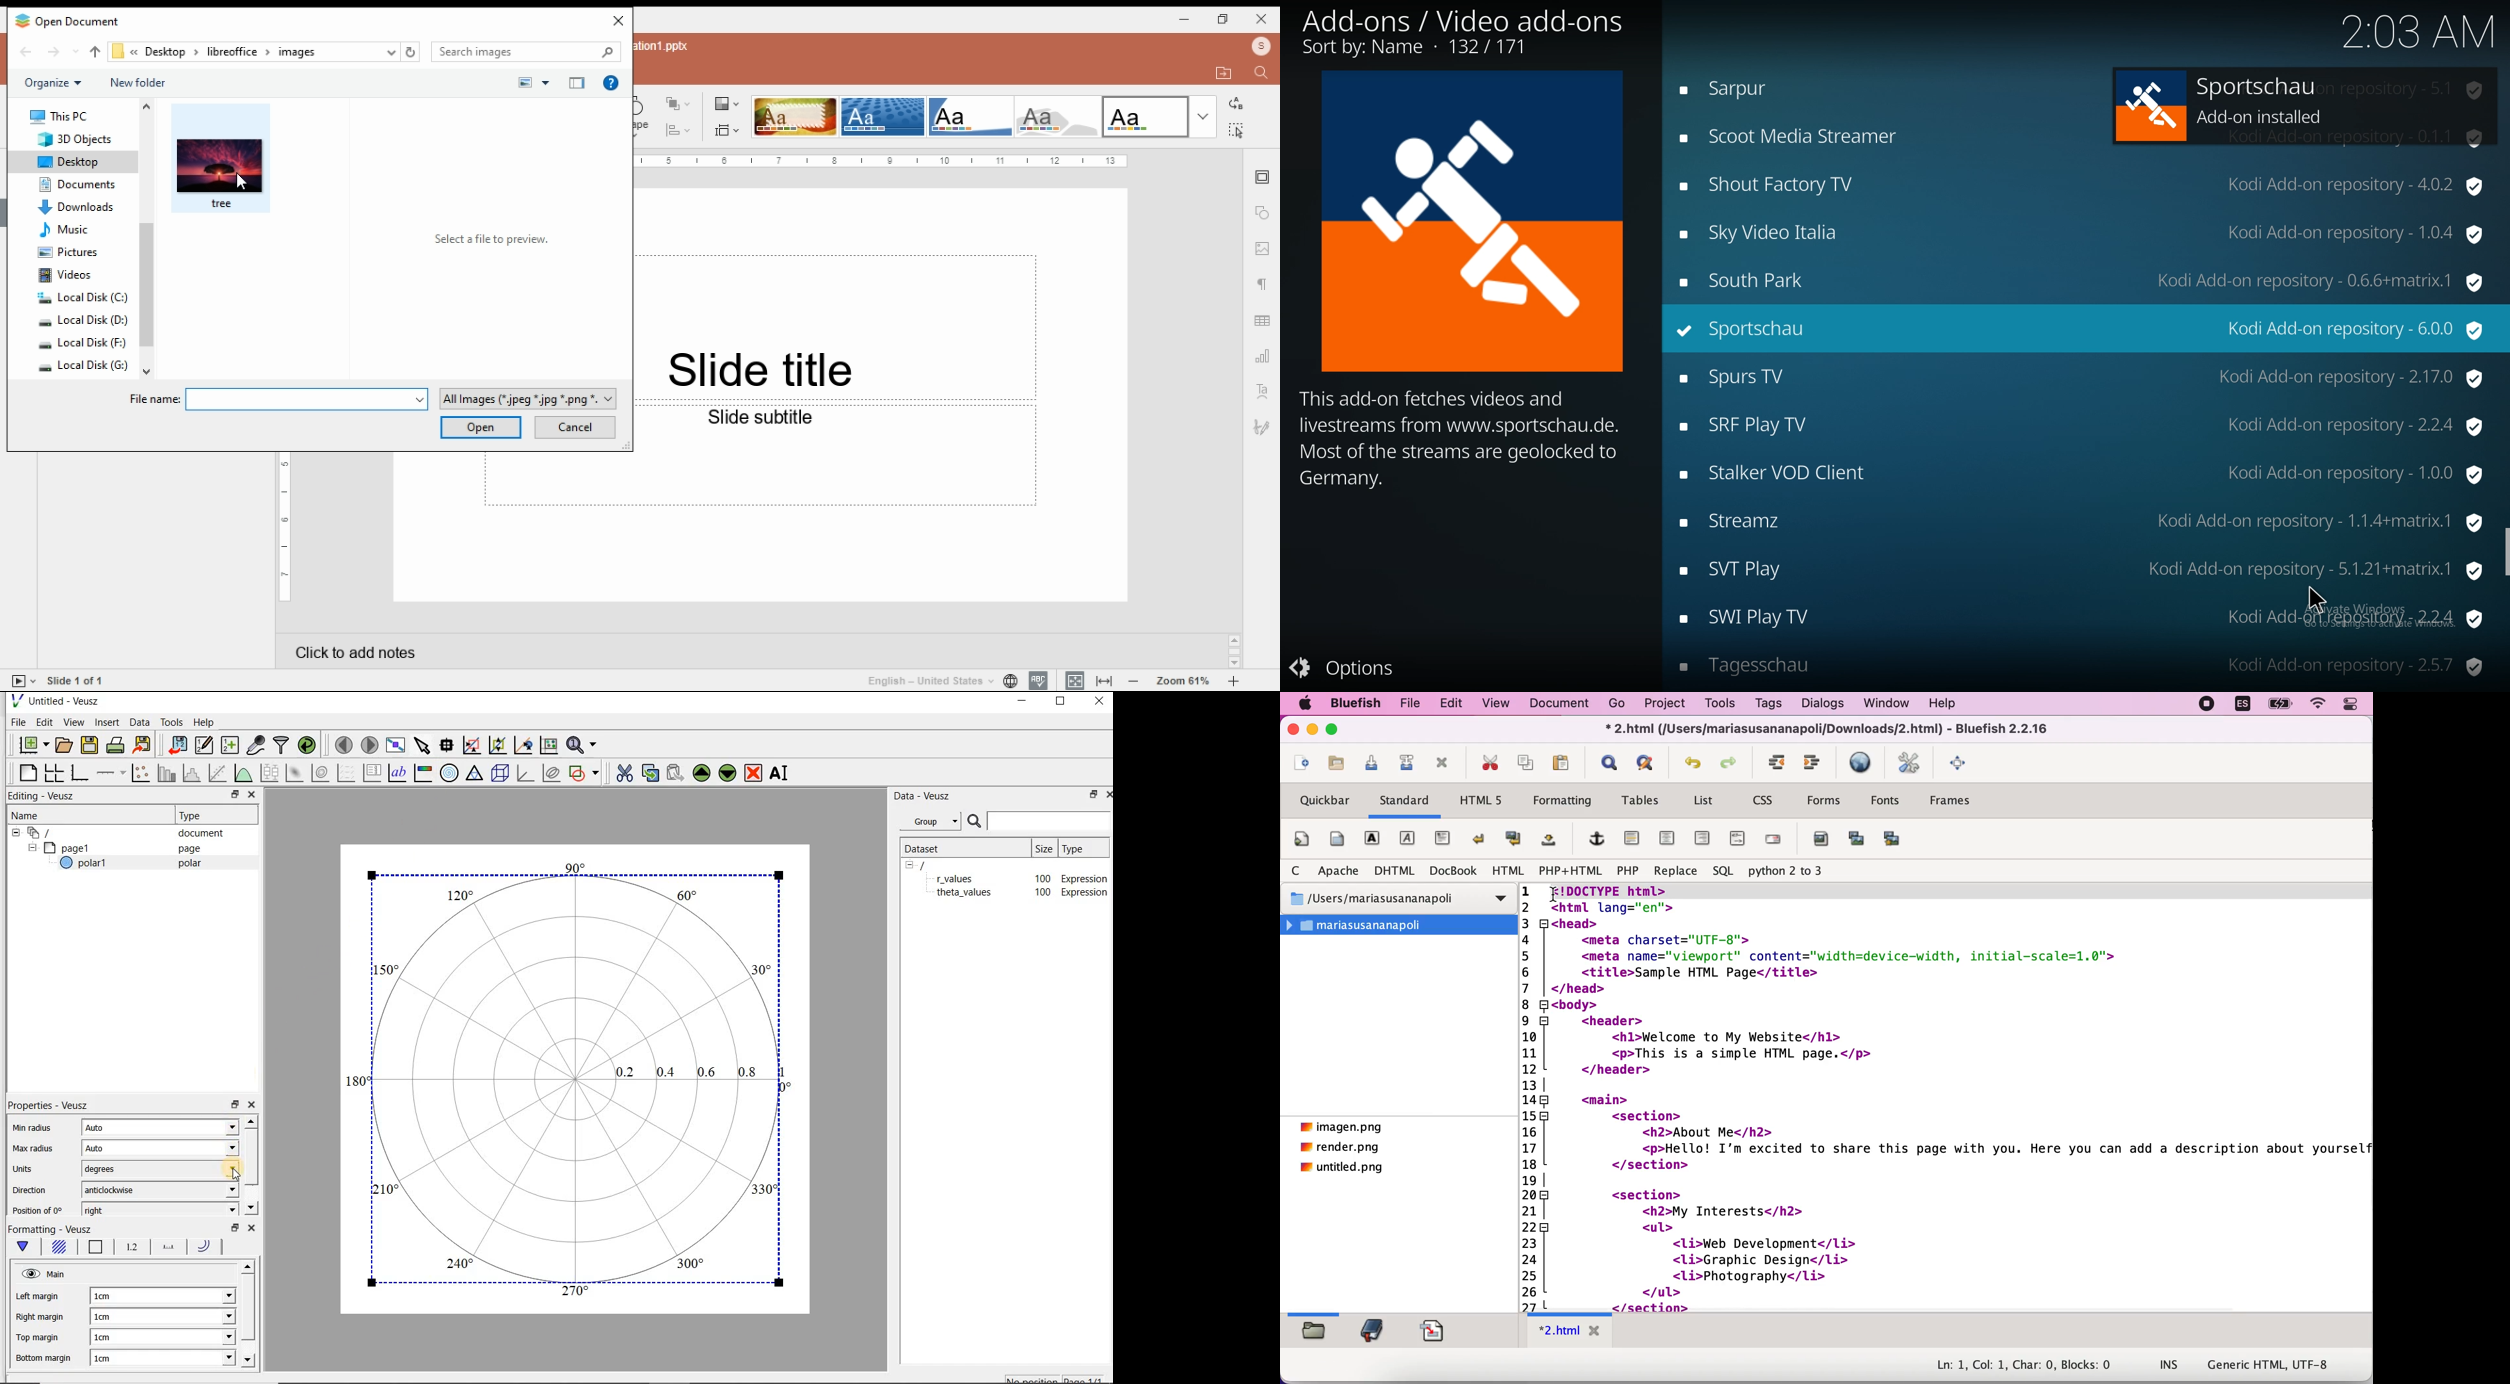  I want to click on 3D objects, so click(75, 139).